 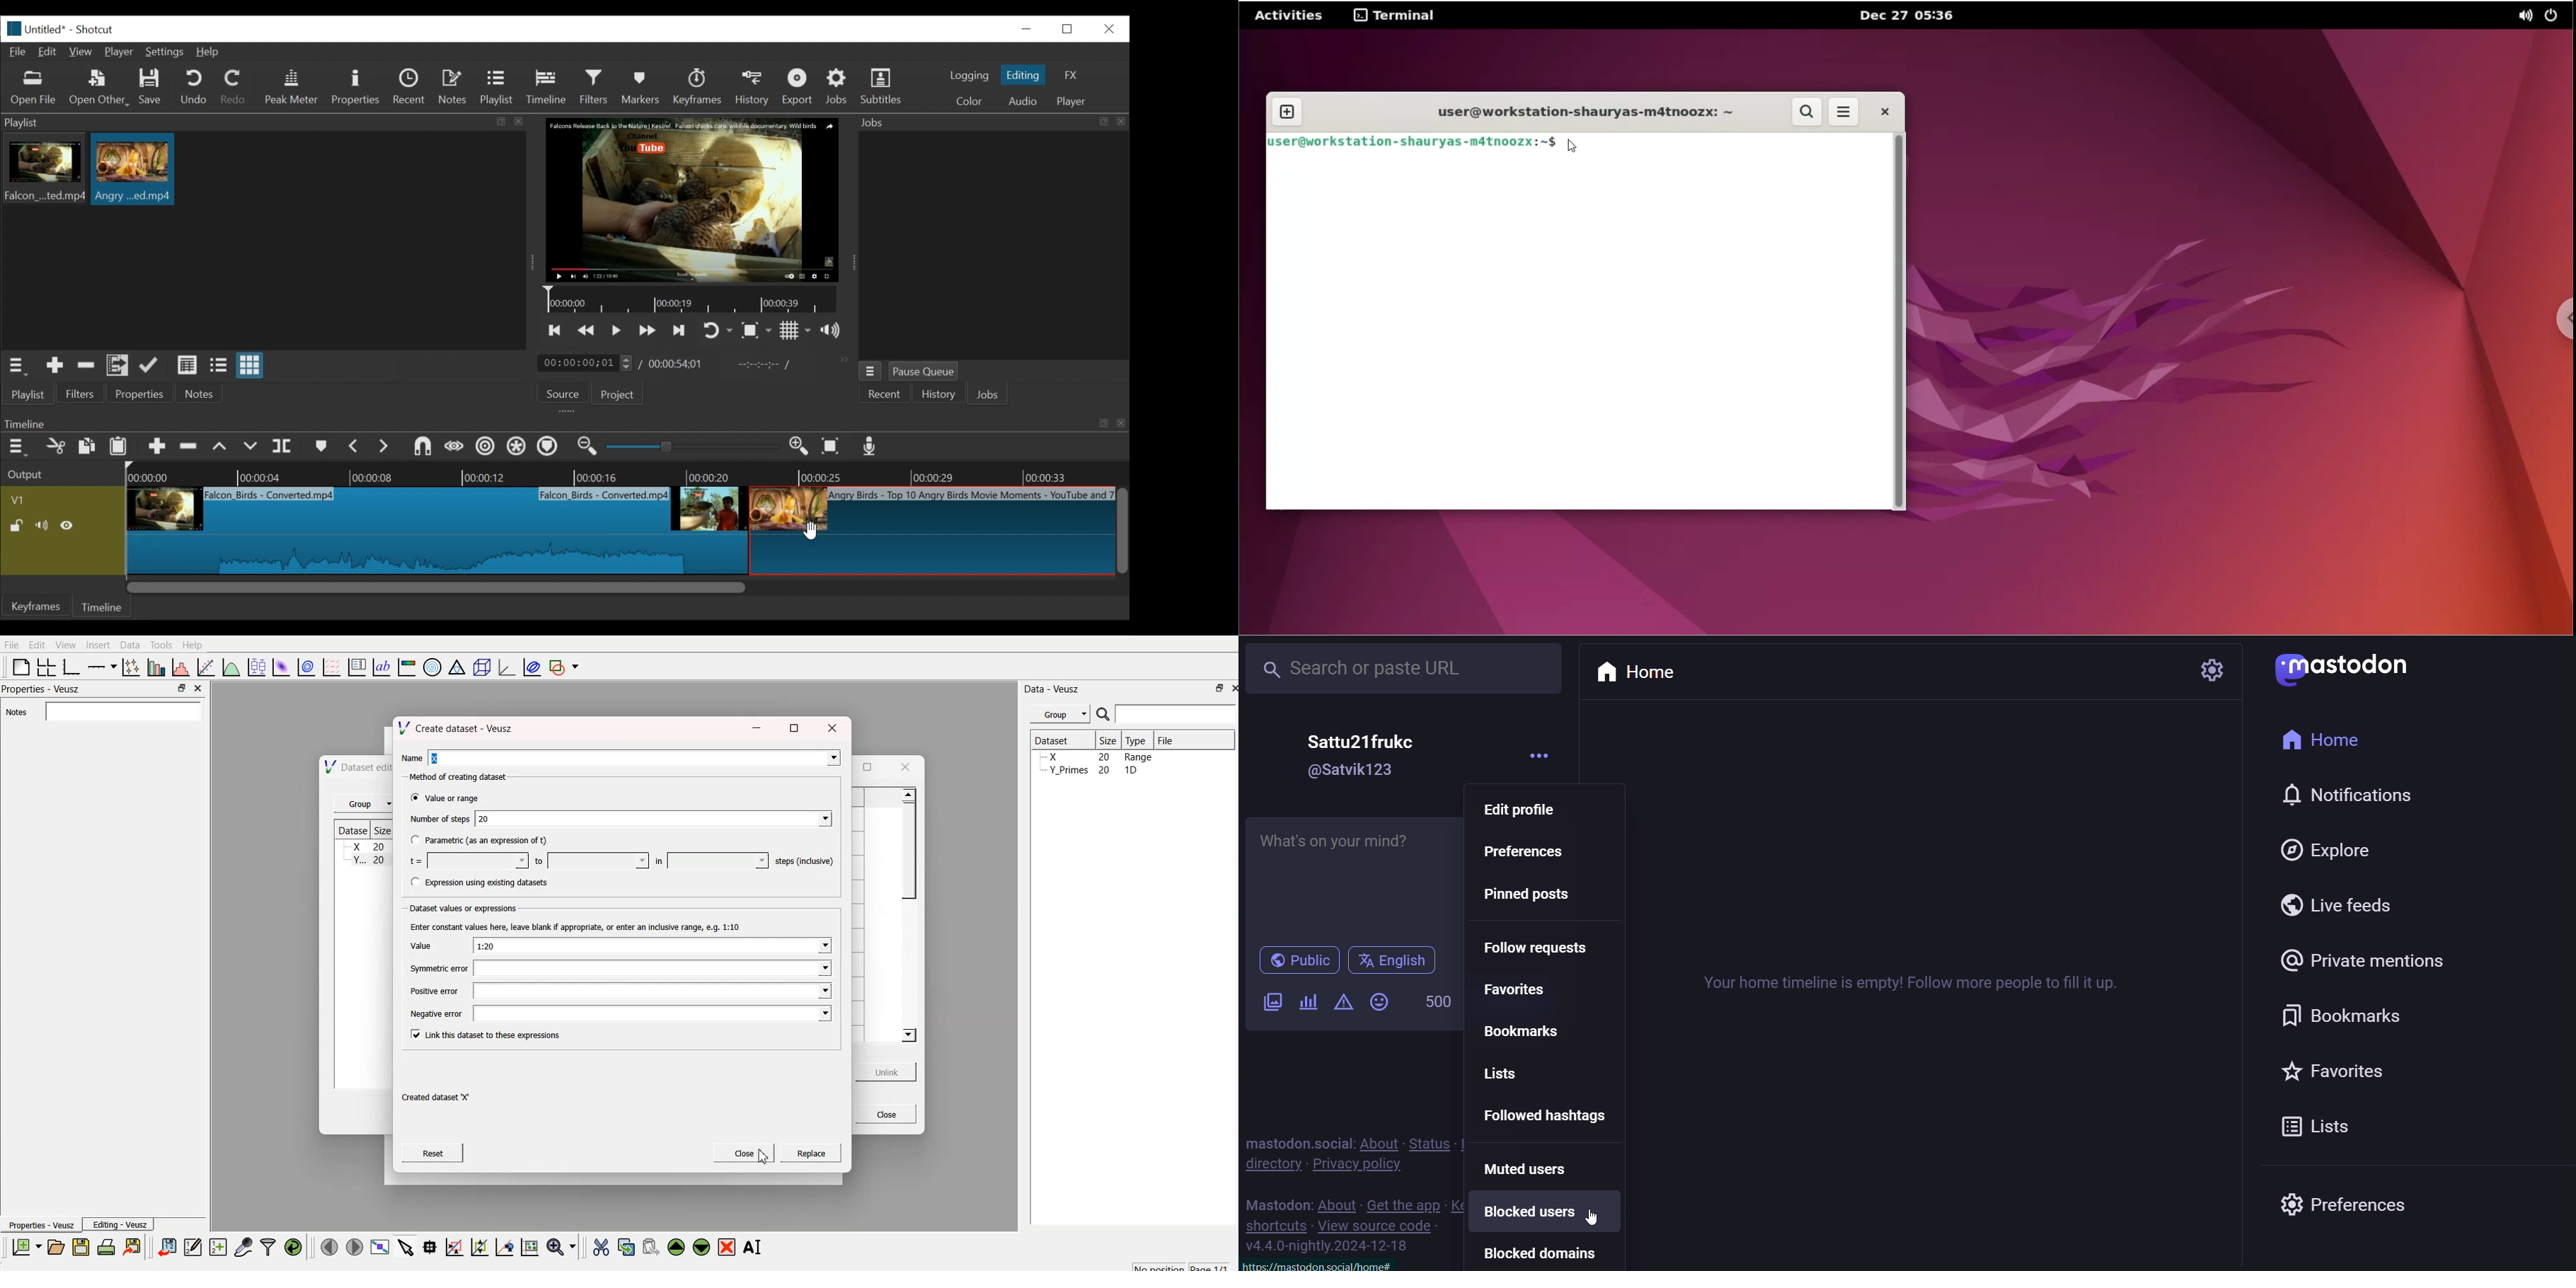 What do you see at coordinates (1089, 769) in the screenshot?
I see `y planes 20 10` at bounding box center [1089, 769].